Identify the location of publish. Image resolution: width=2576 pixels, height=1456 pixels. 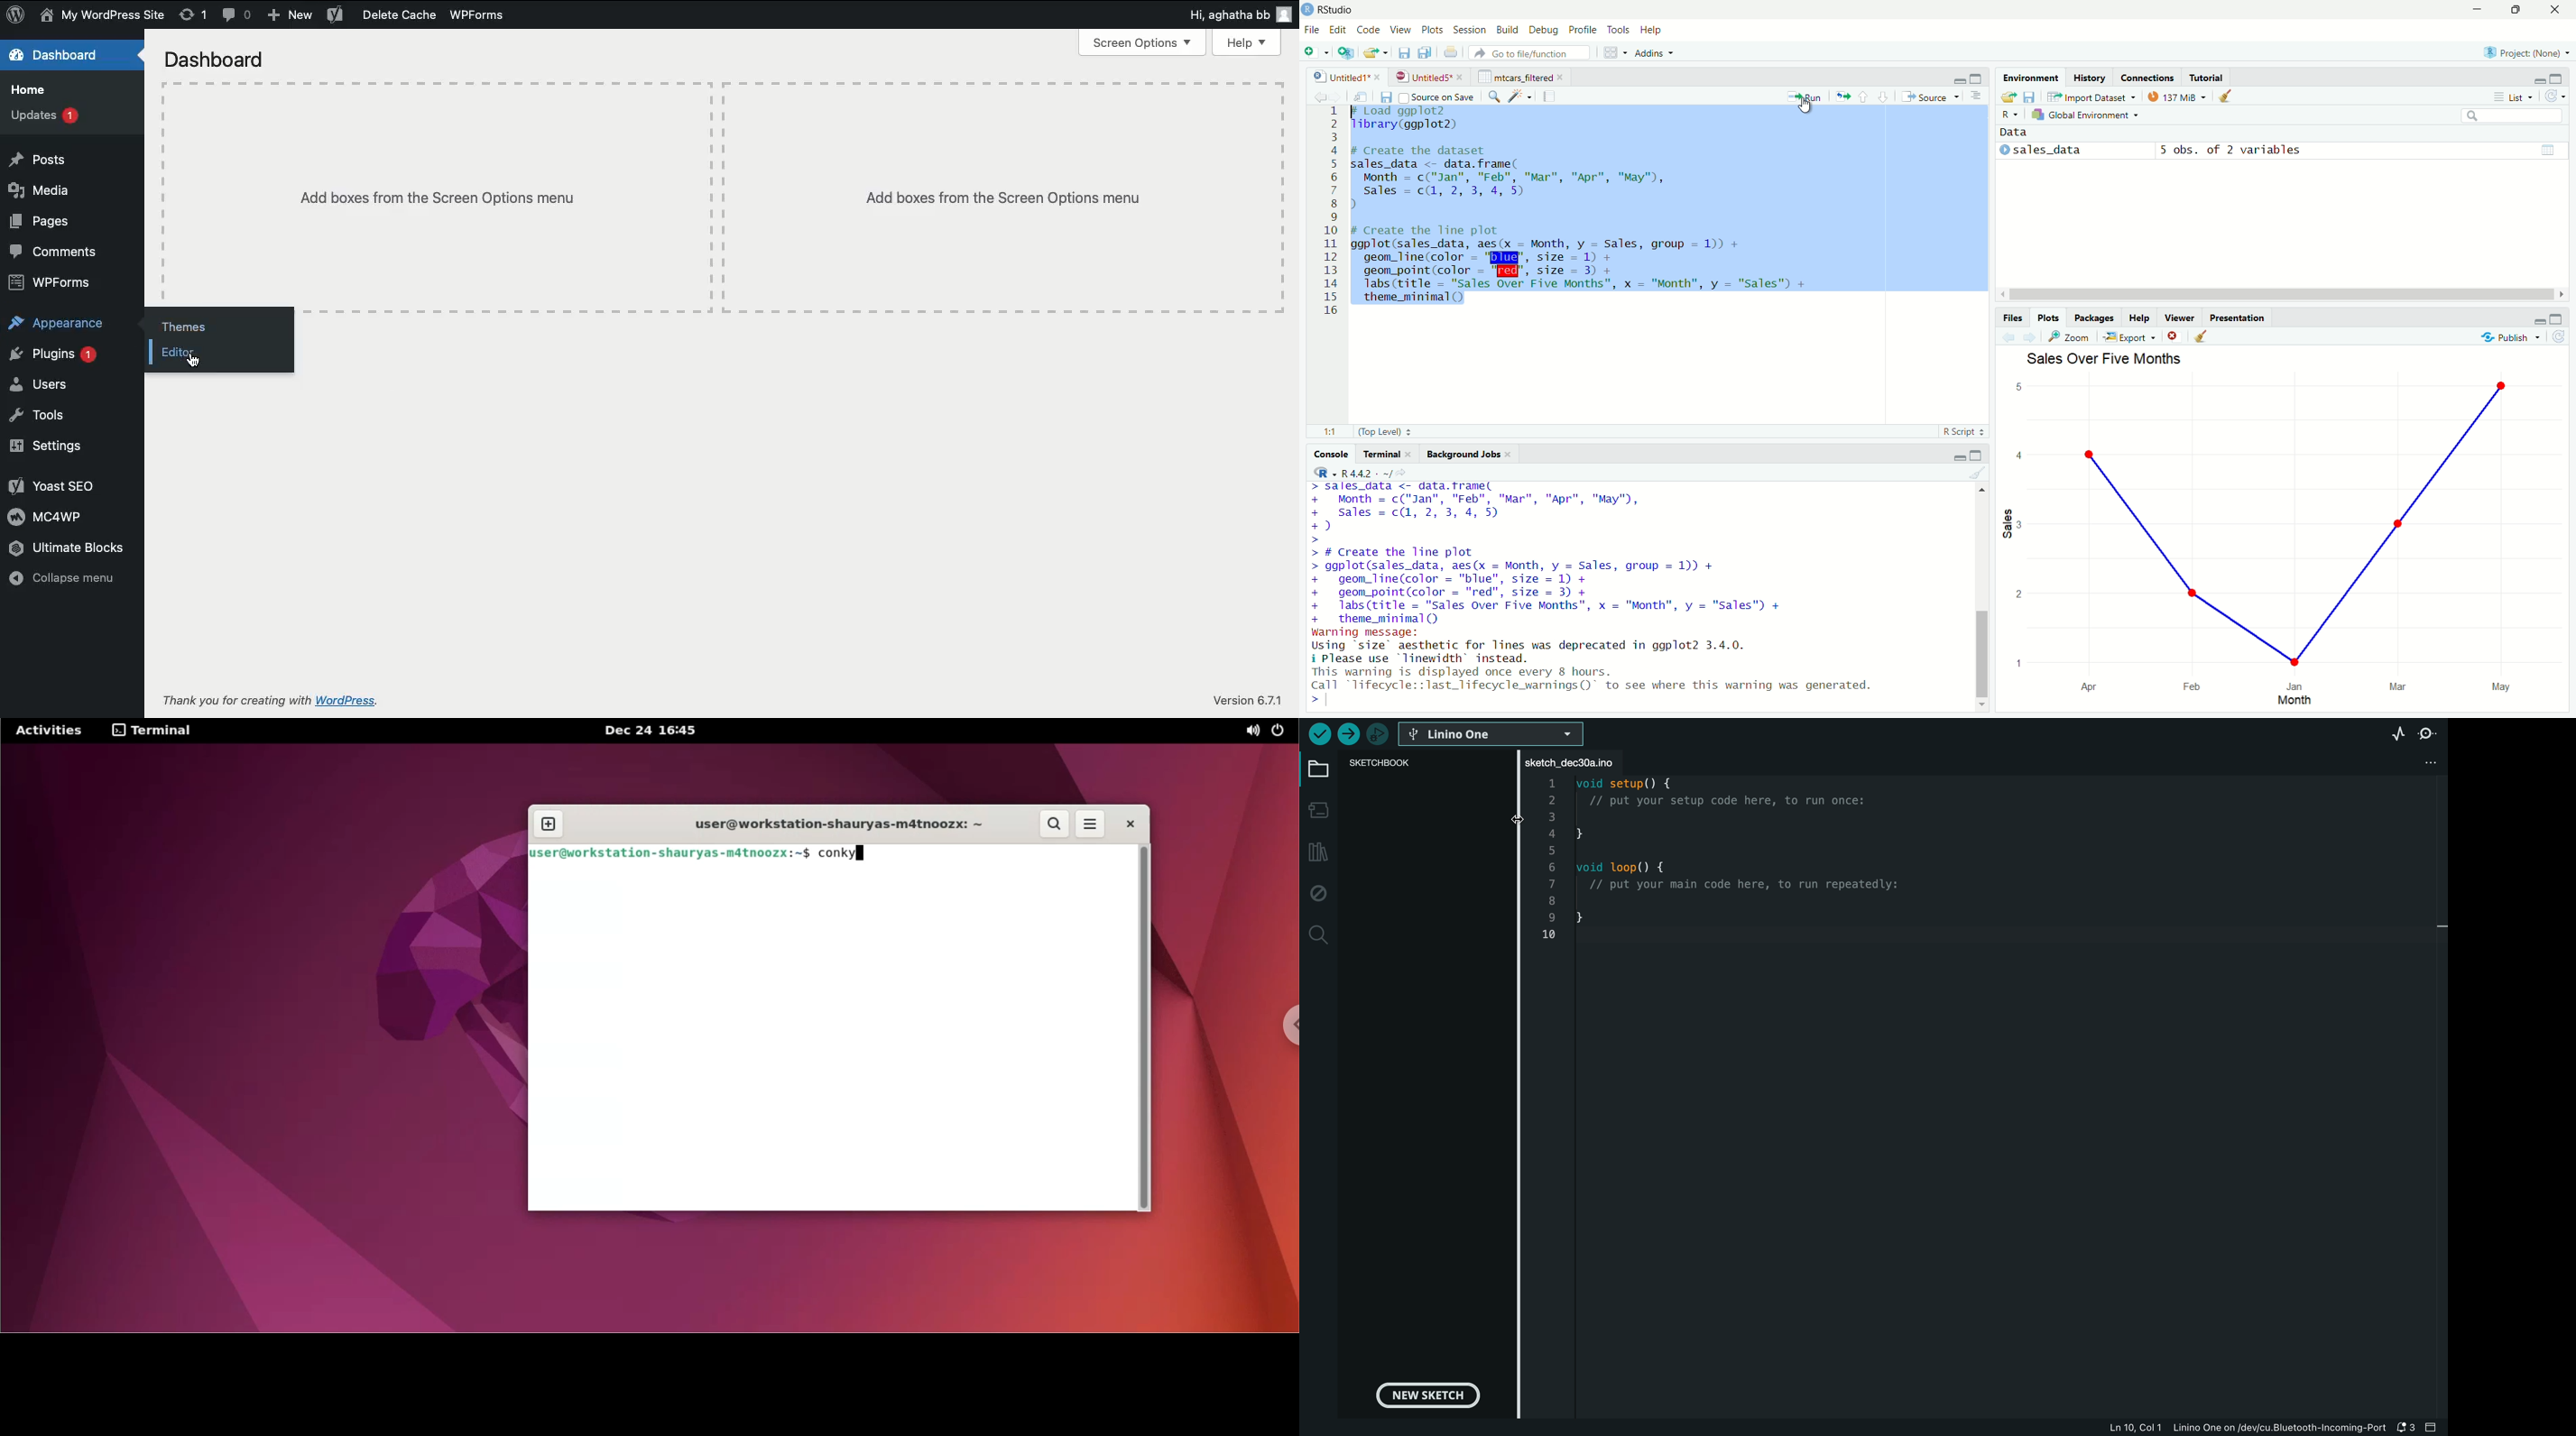
(2506, 338).